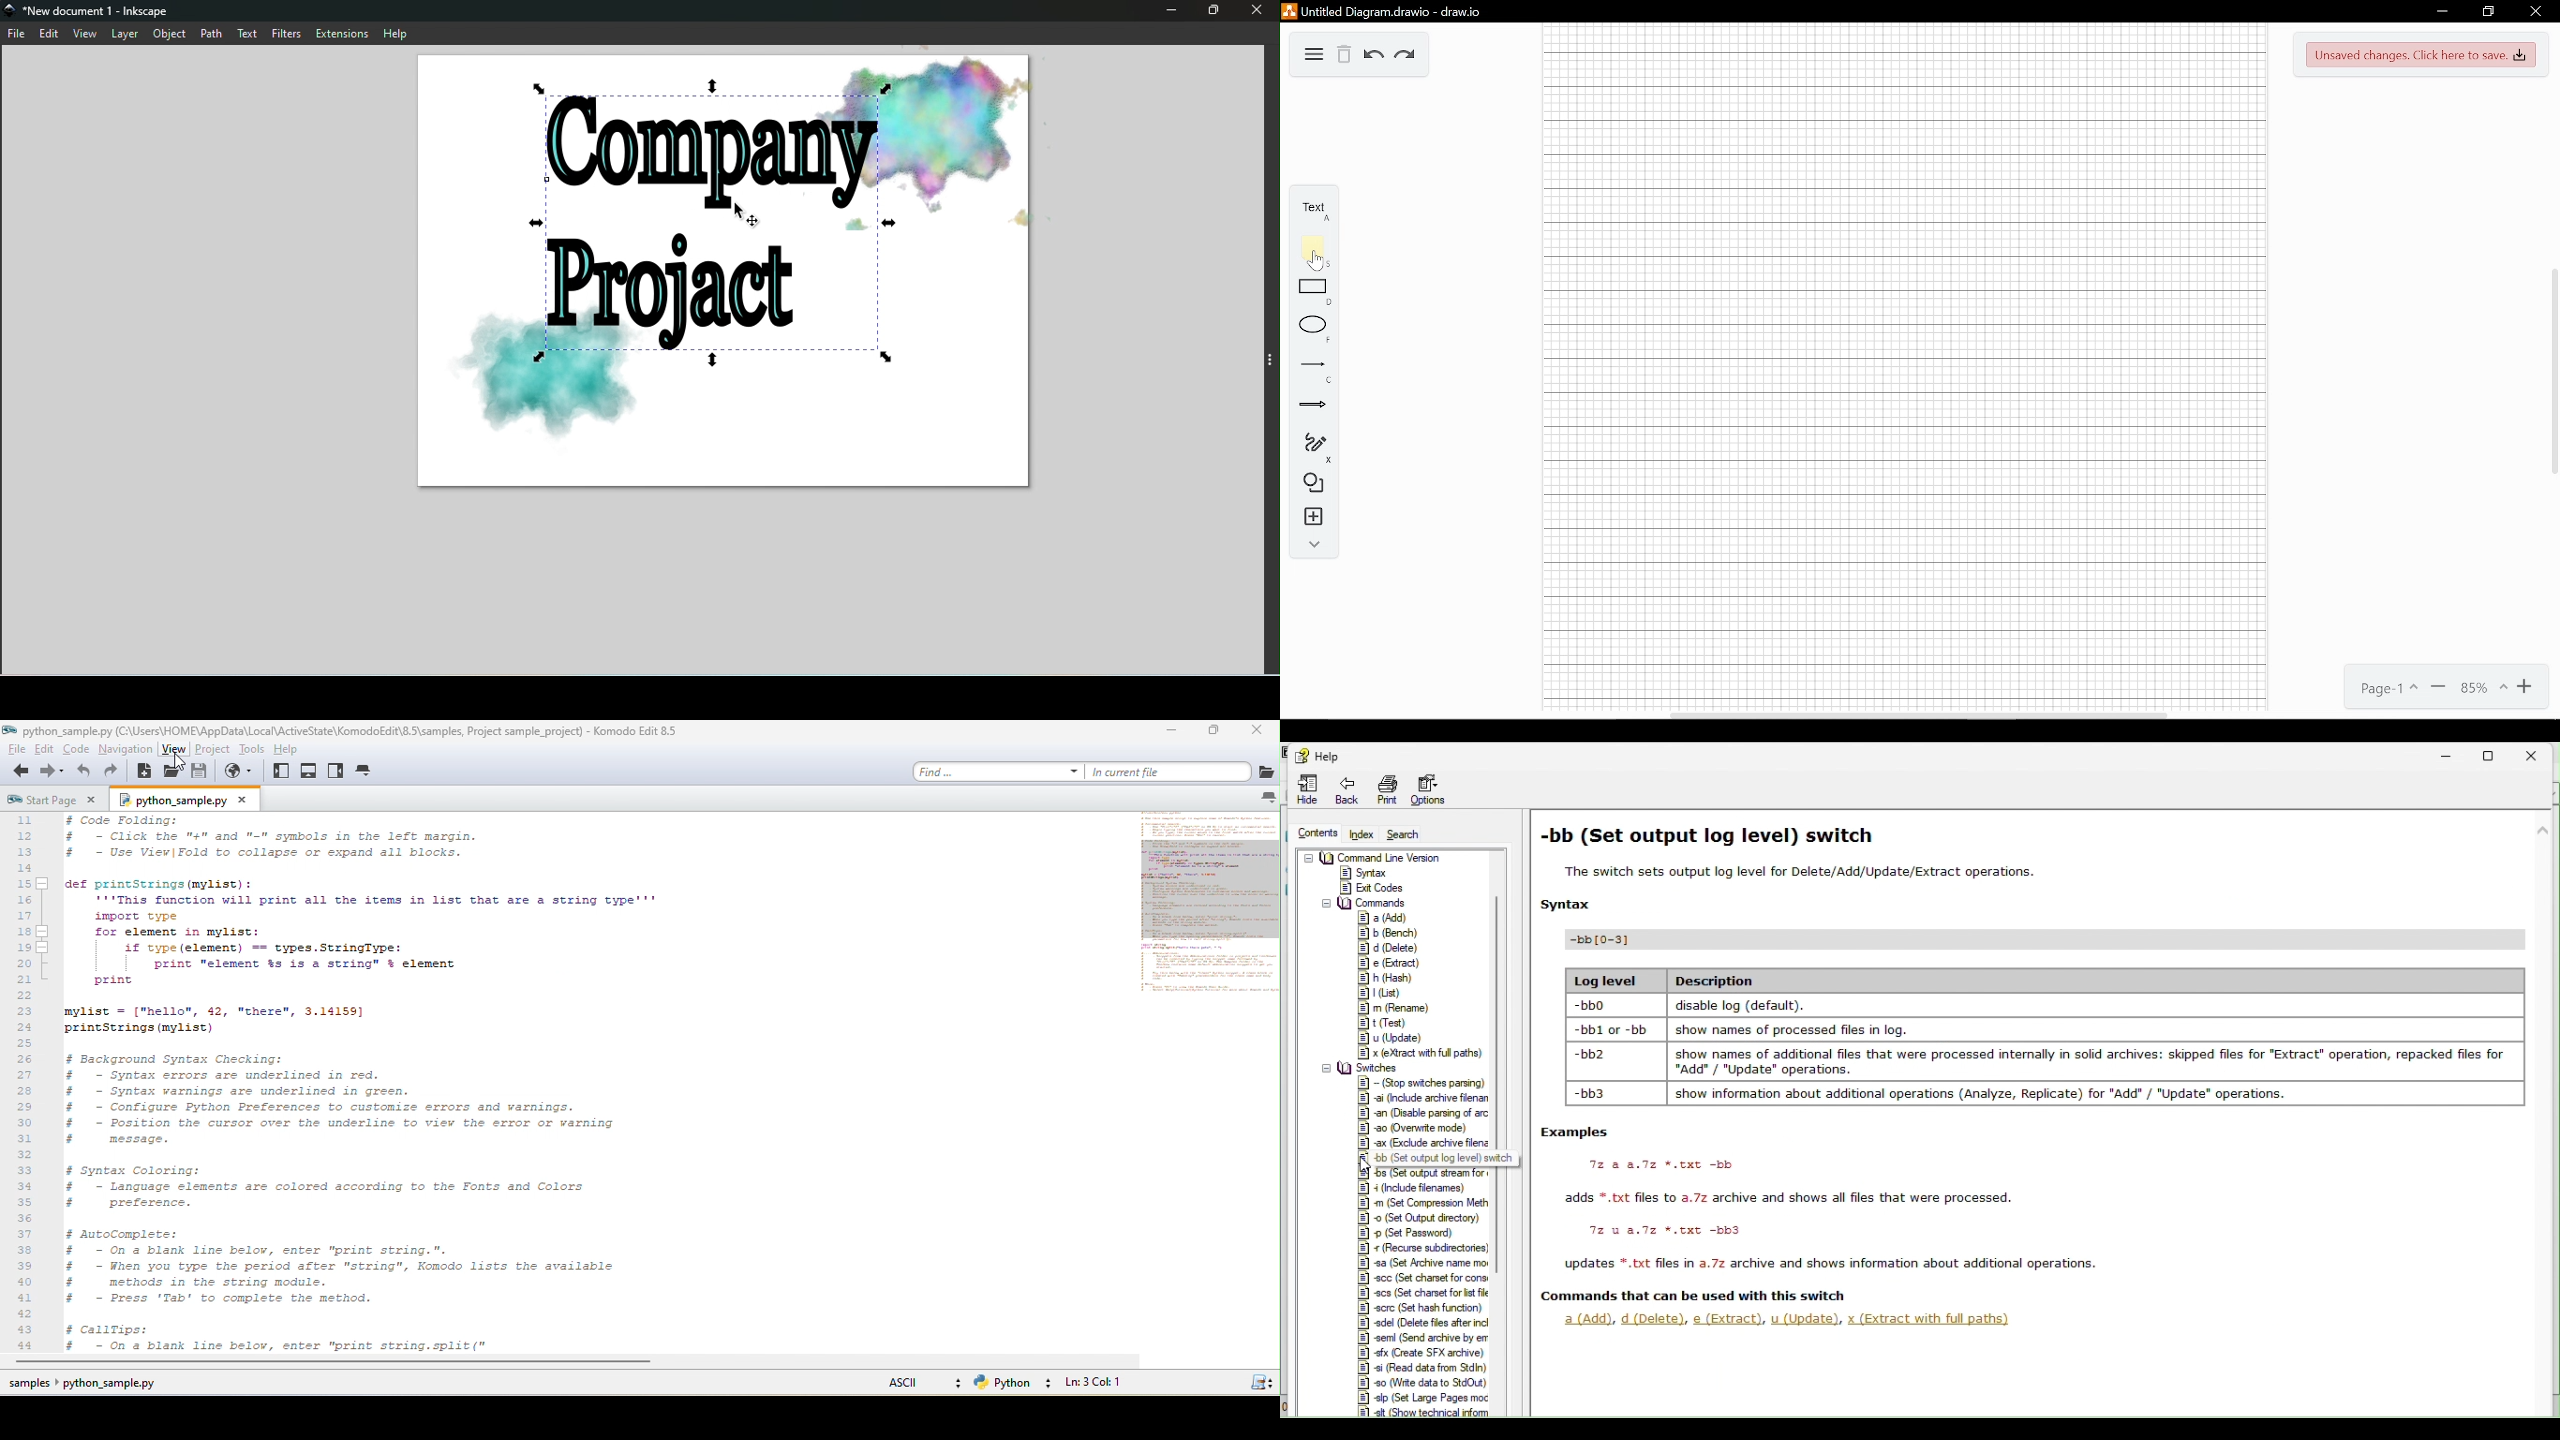  What do you see at coordinates (1343, 55) in the screenshot?
I see `Delete` at bounding box center [1343, 55].